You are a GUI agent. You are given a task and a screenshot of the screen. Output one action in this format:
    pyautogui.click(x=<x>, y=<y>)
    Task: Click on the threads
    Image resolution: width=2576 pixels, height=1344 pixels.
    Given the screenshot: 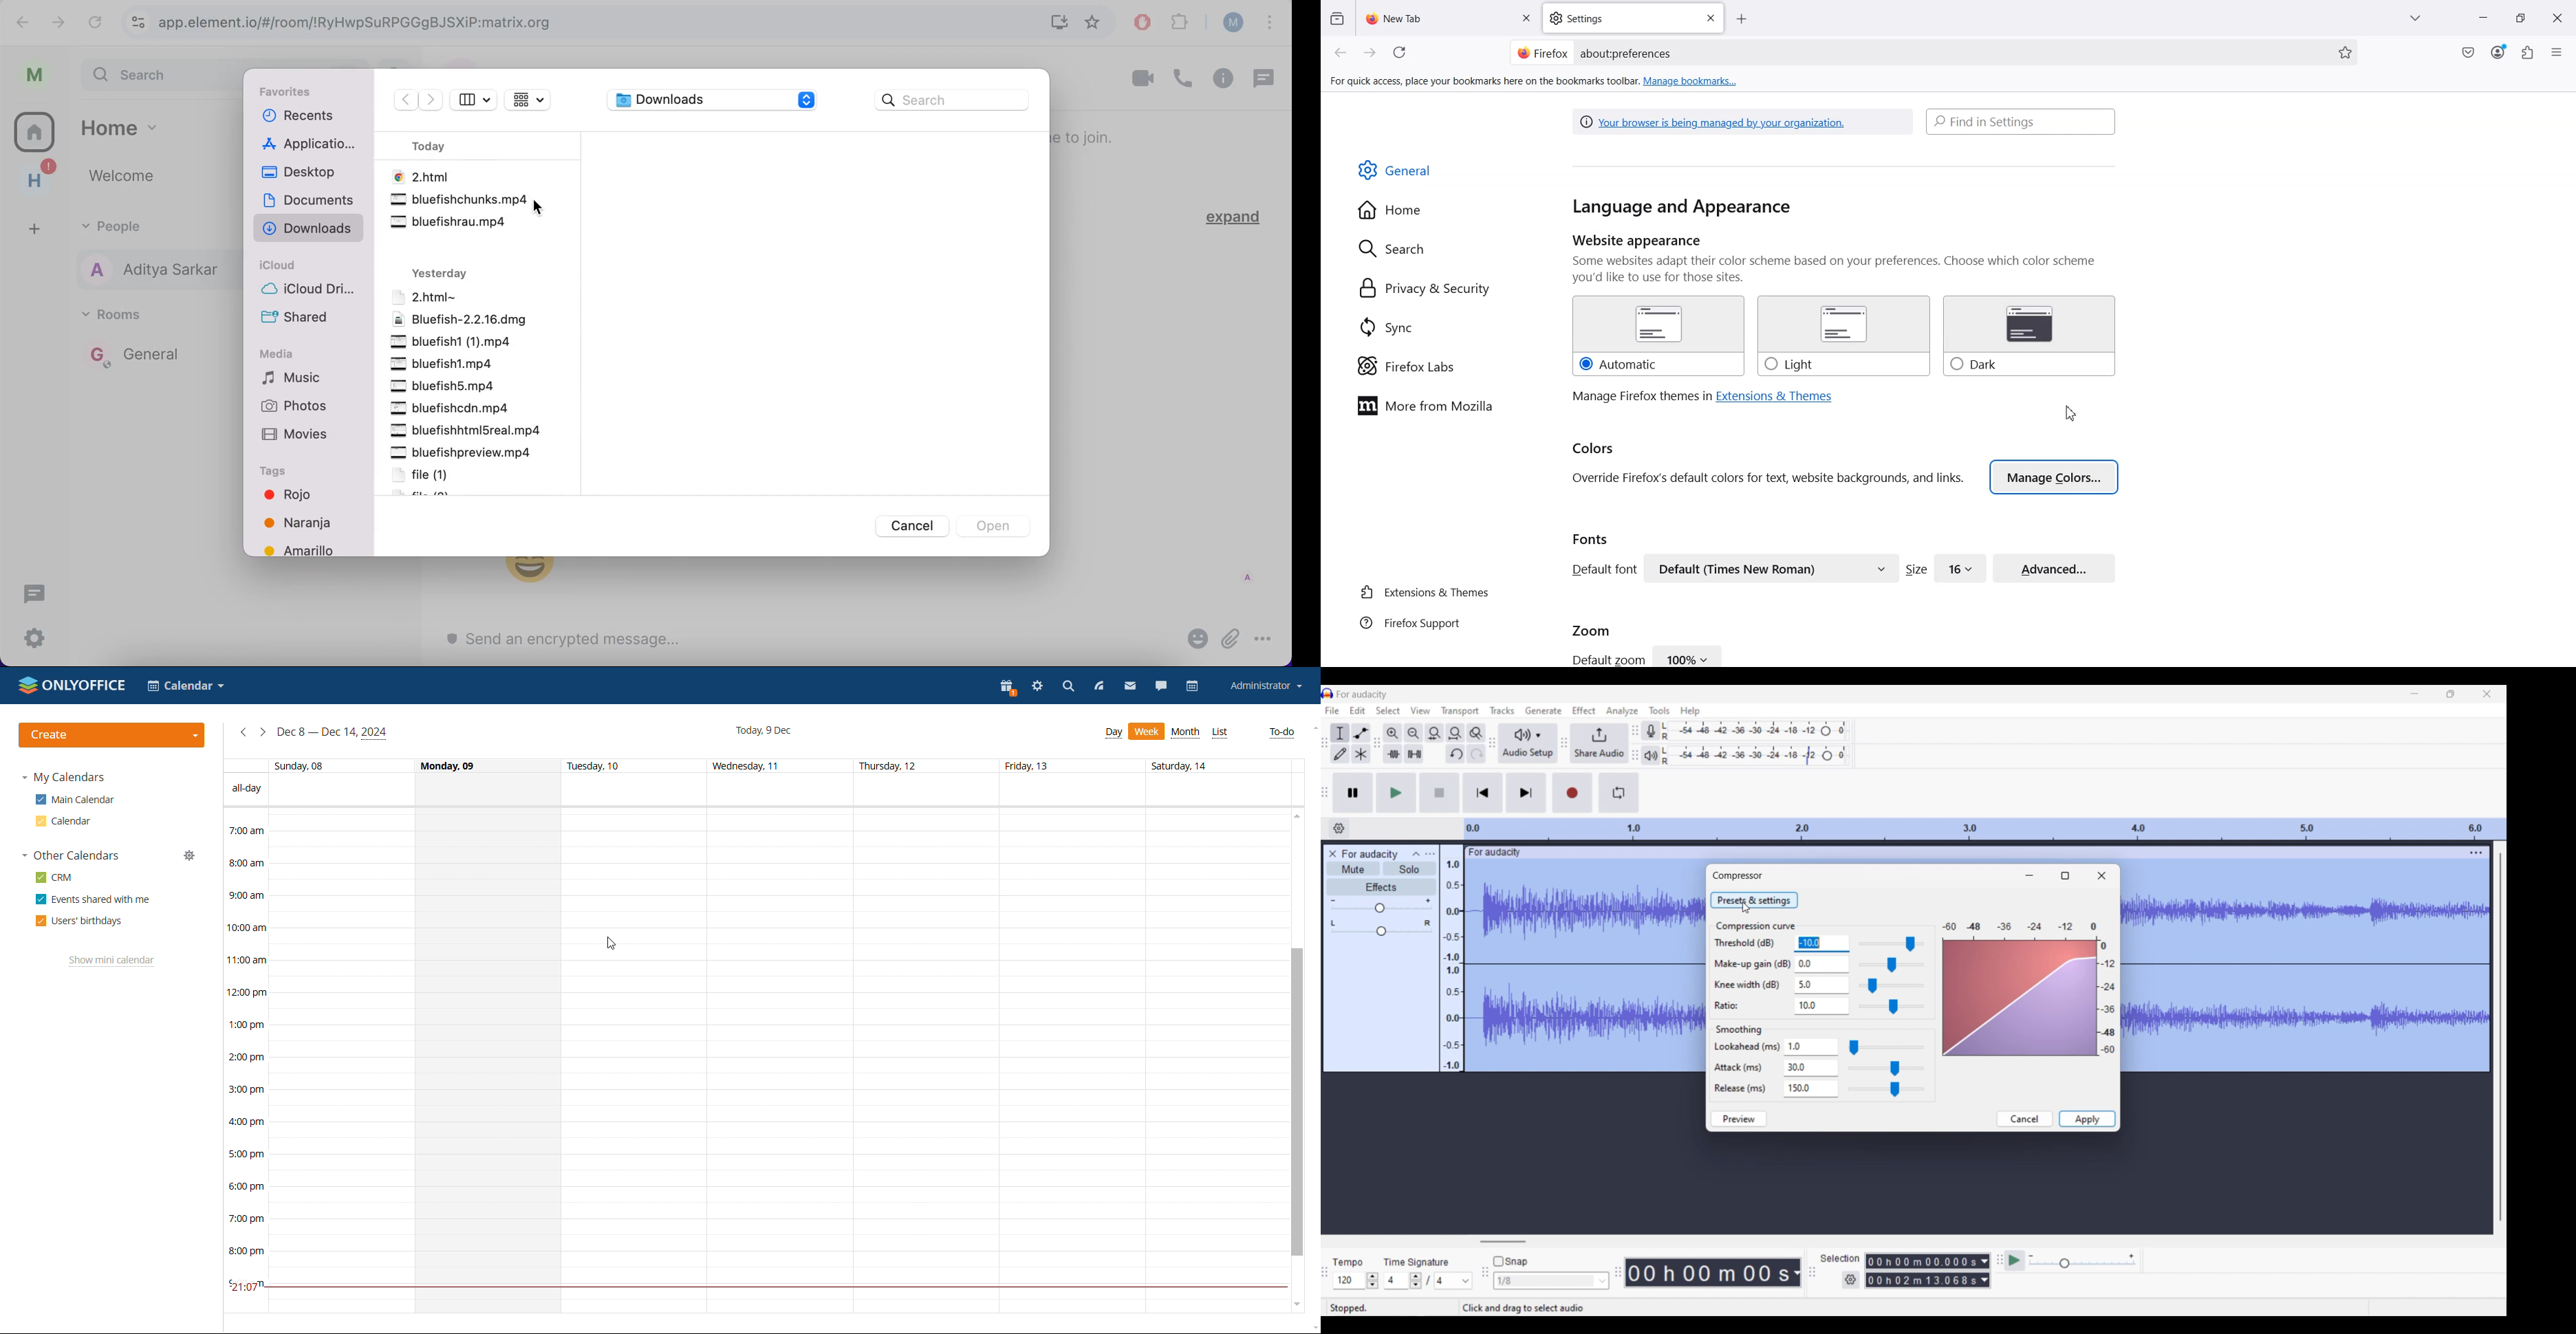 What is the action you would take?
    pyautogui.click(x=31, y=592)
    